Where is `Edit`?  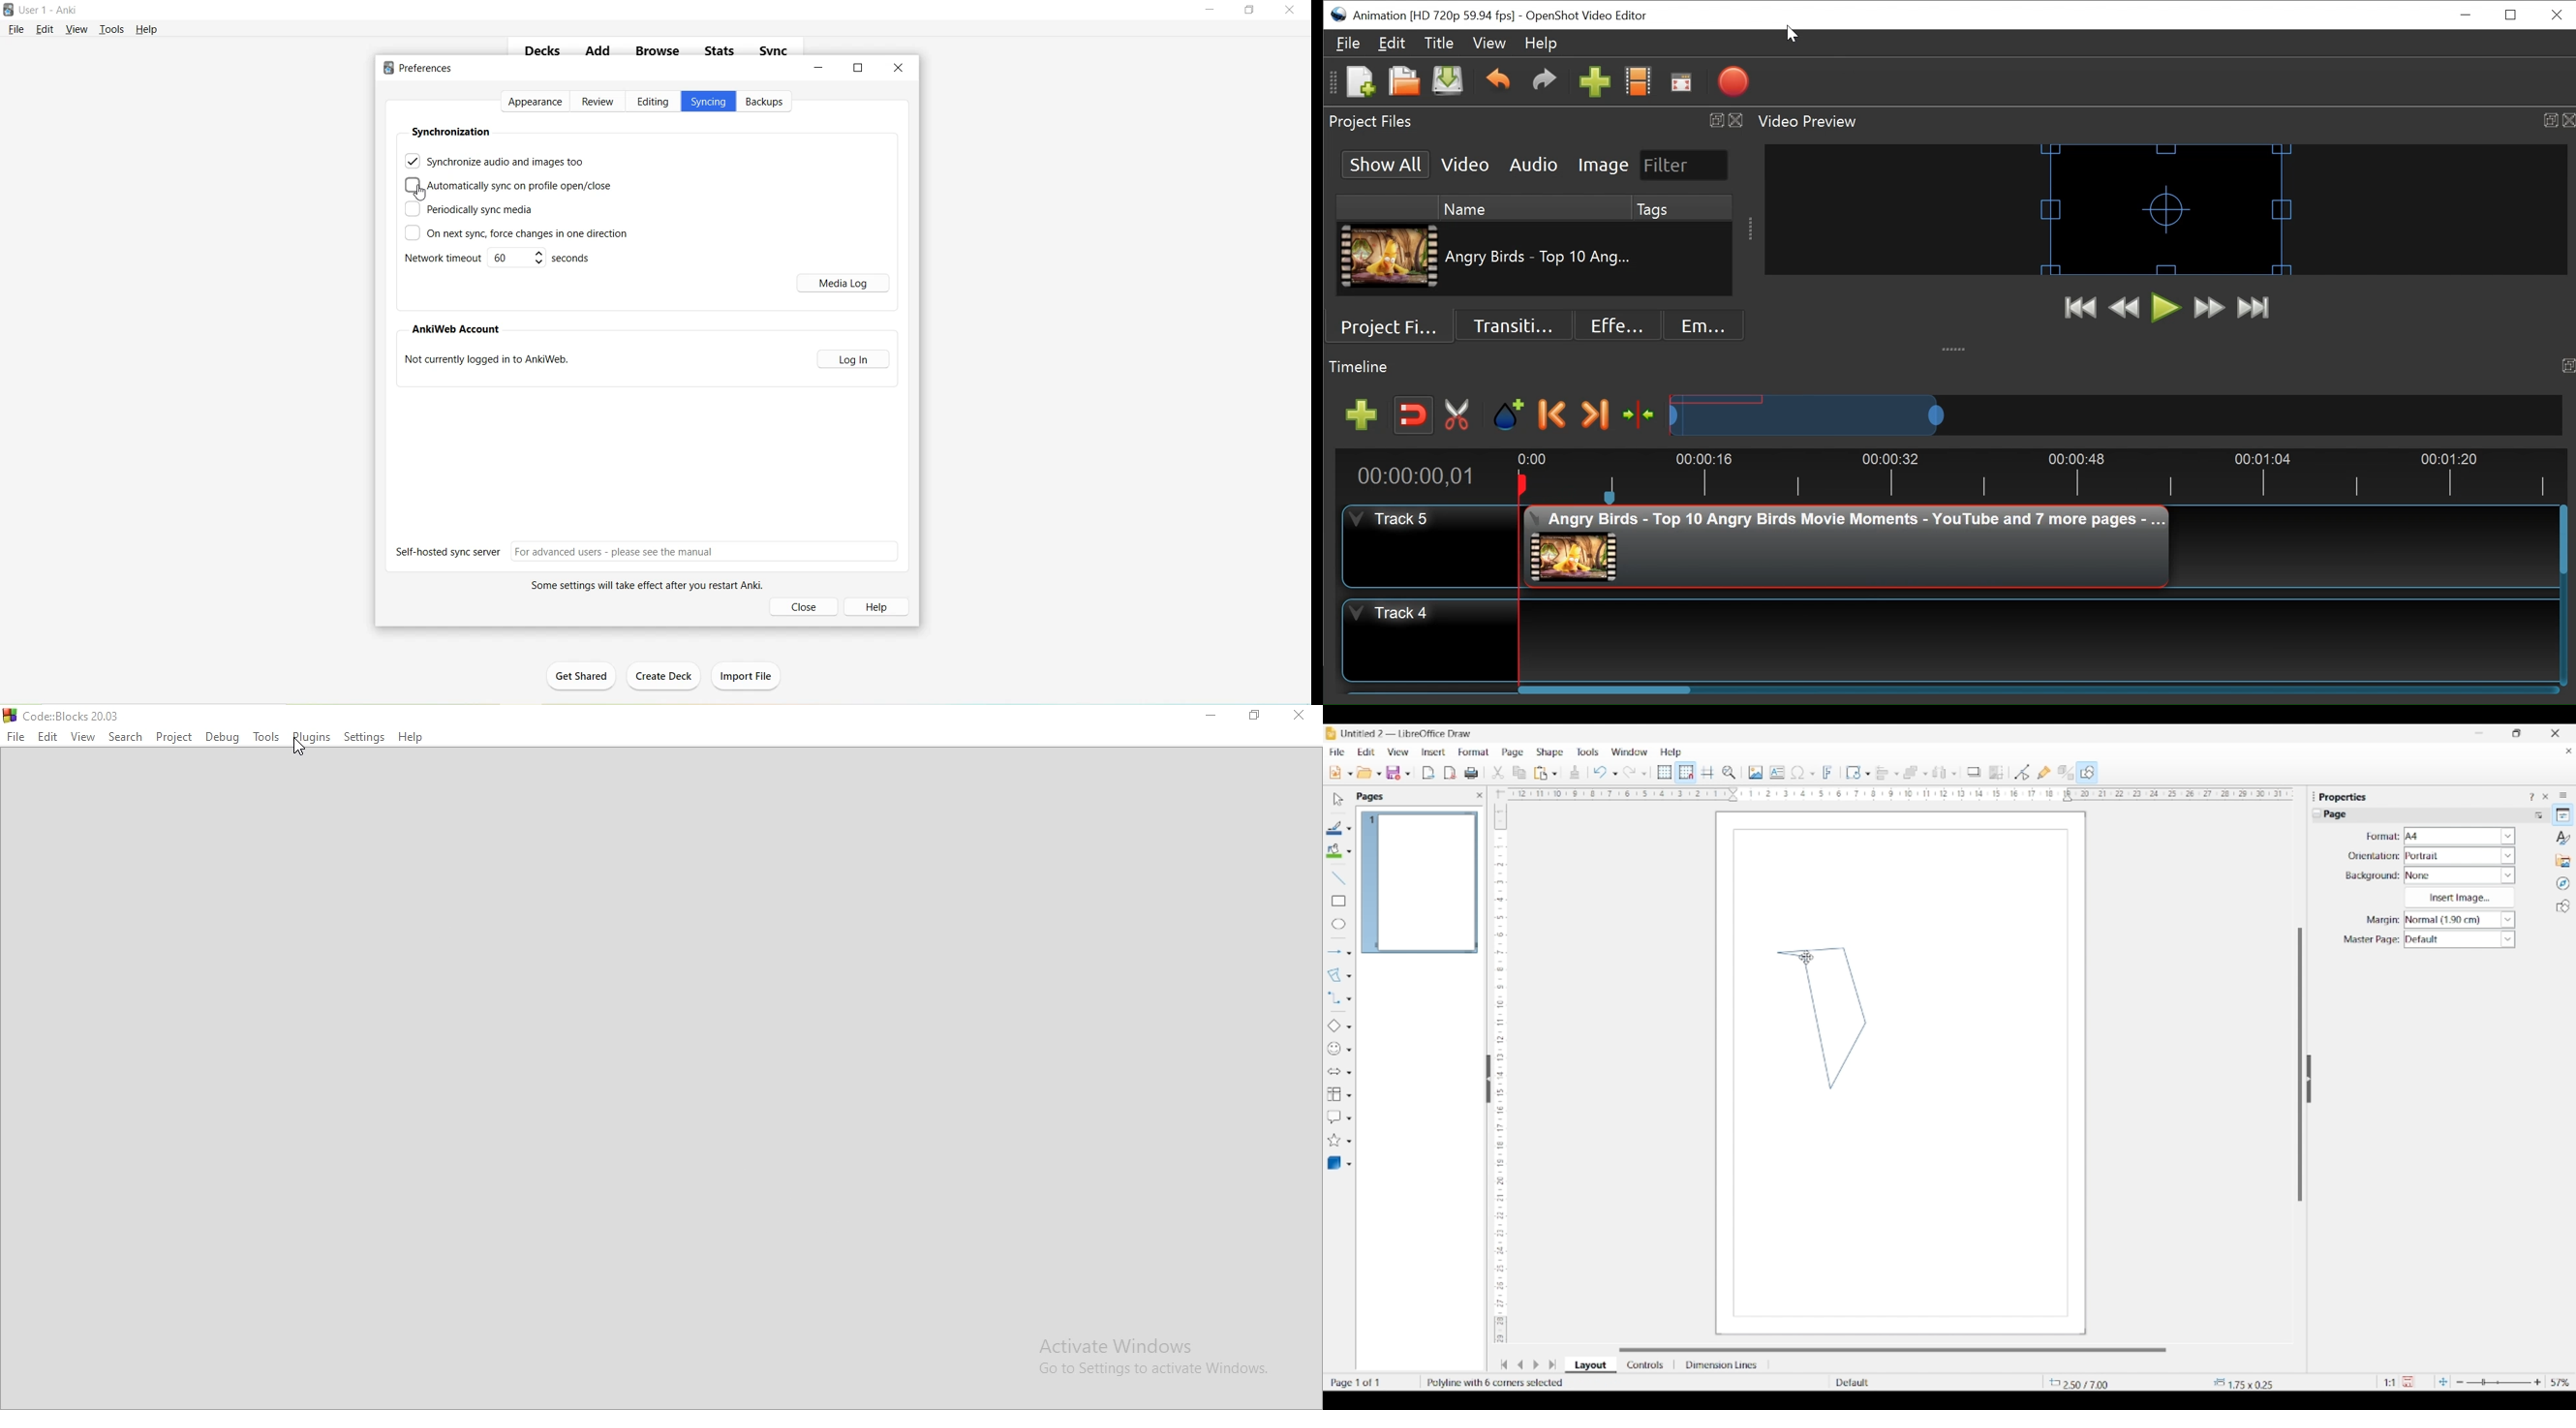
Edit is located at coordinates (1391, 43).